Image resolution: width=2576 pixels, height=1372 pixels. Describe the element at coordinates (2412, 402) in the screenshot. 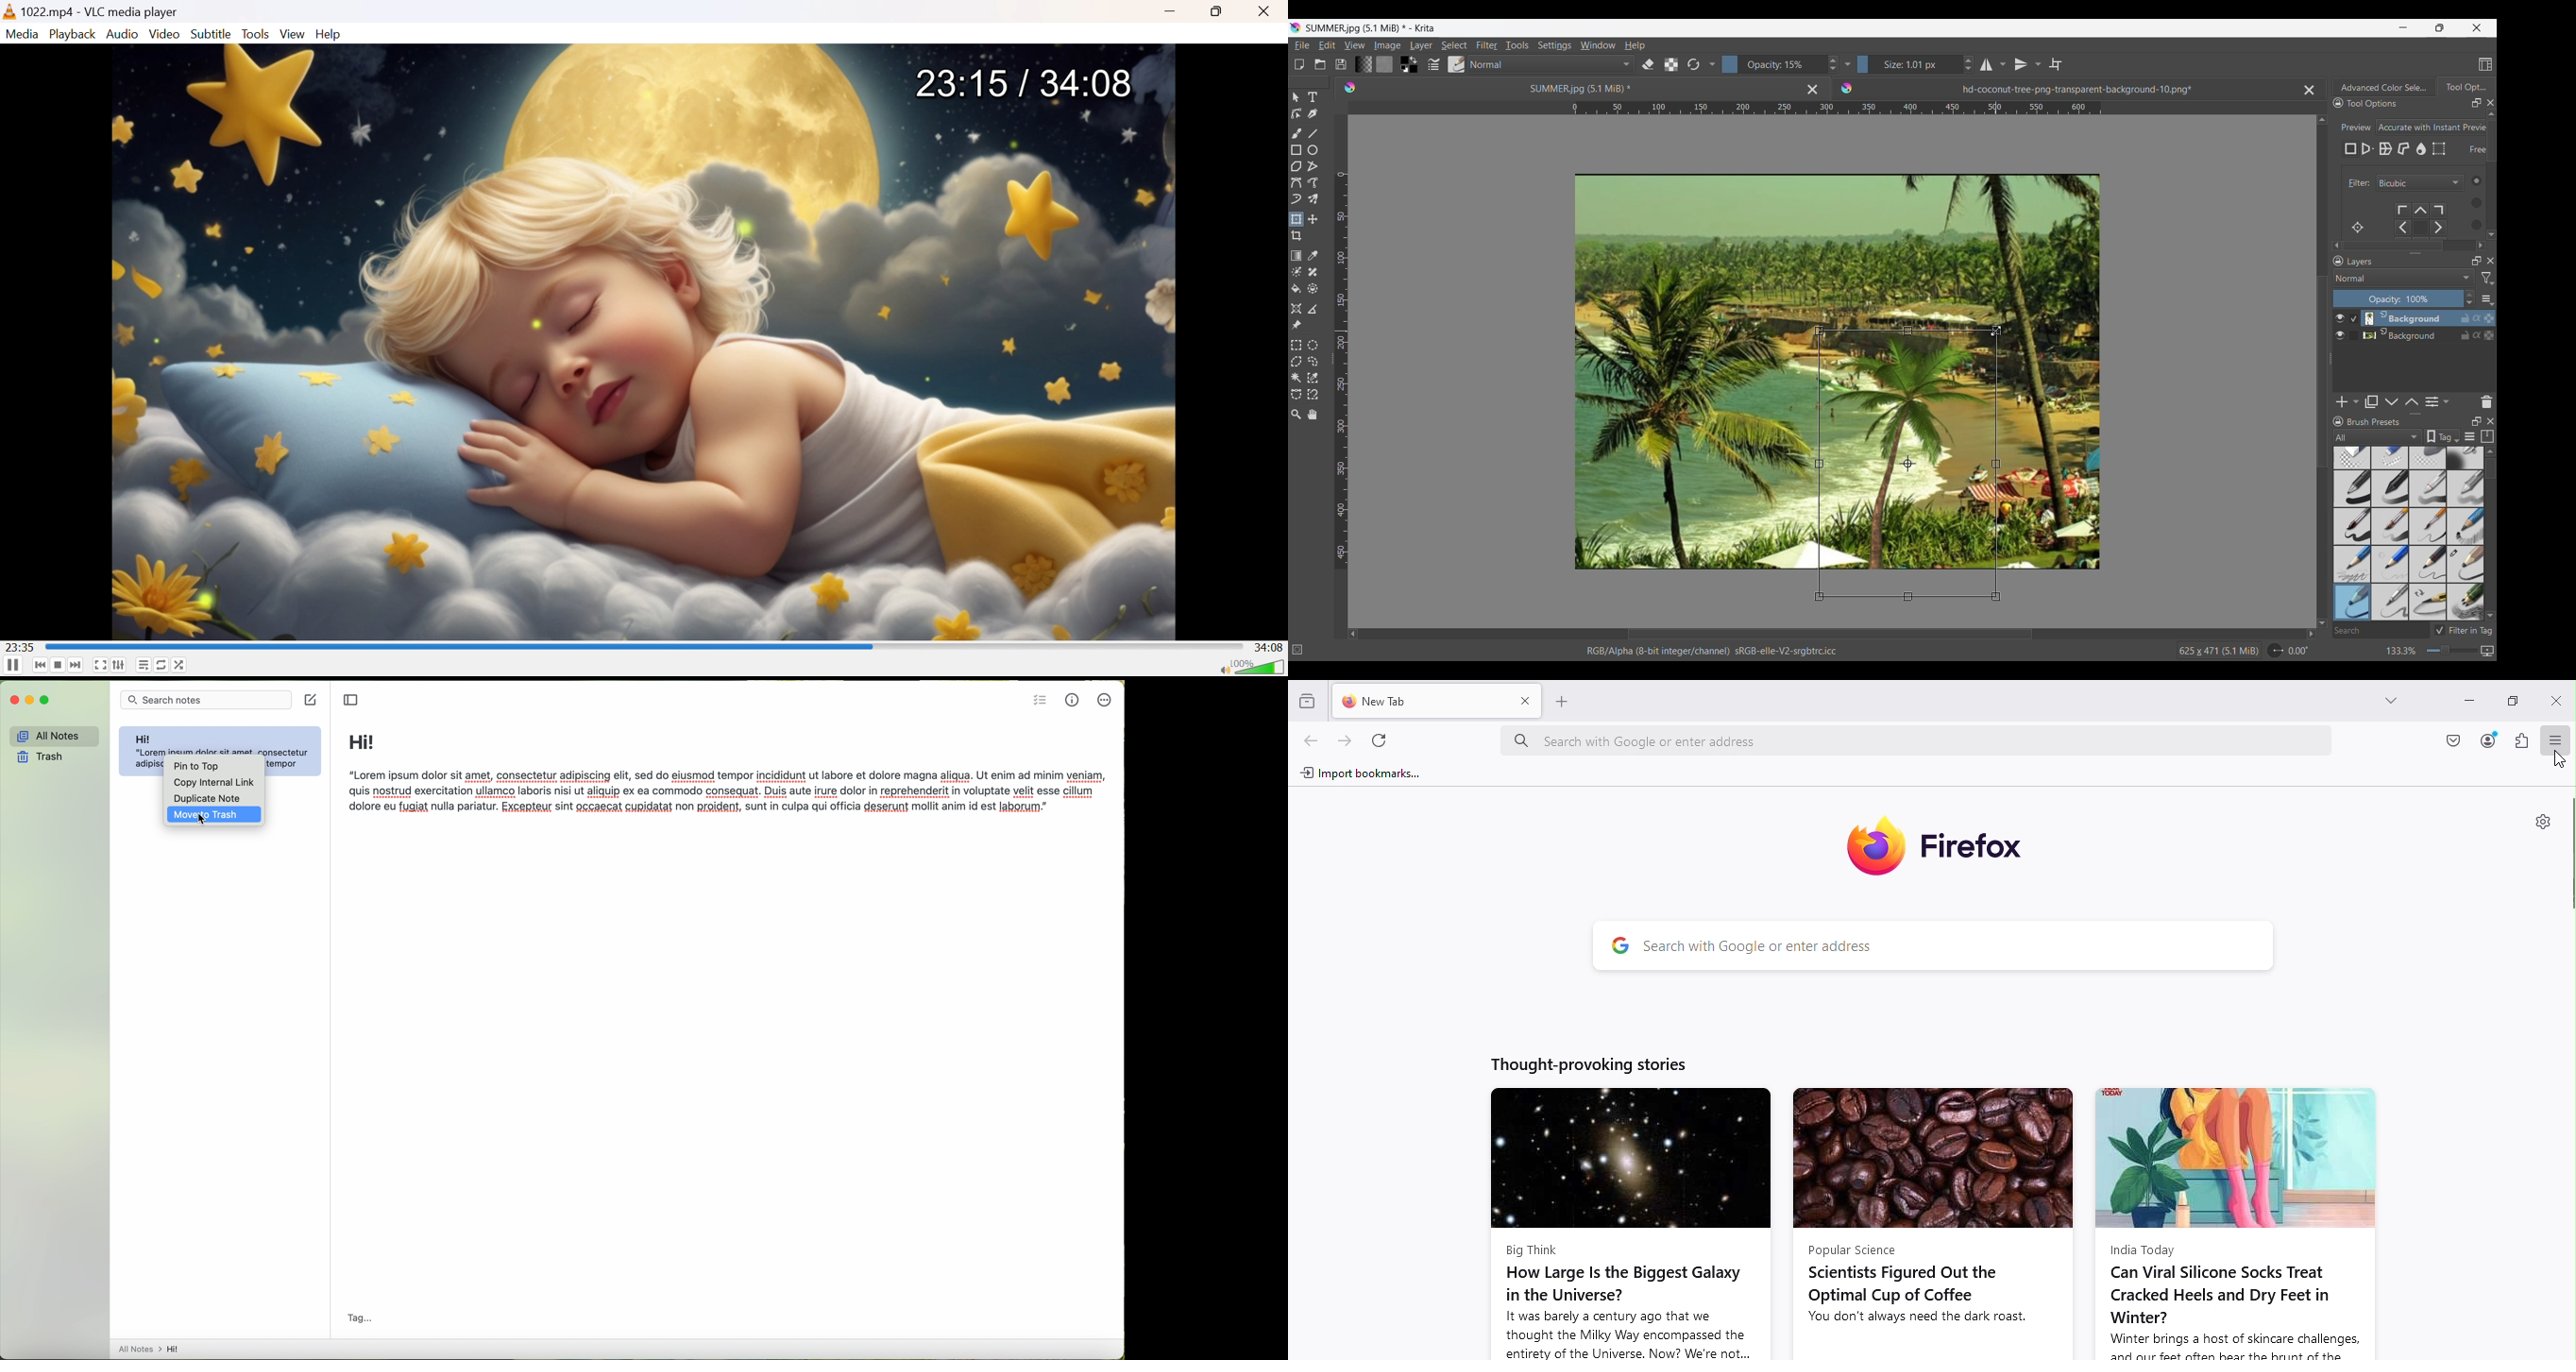

I see `Move layer/mask up` at that location.